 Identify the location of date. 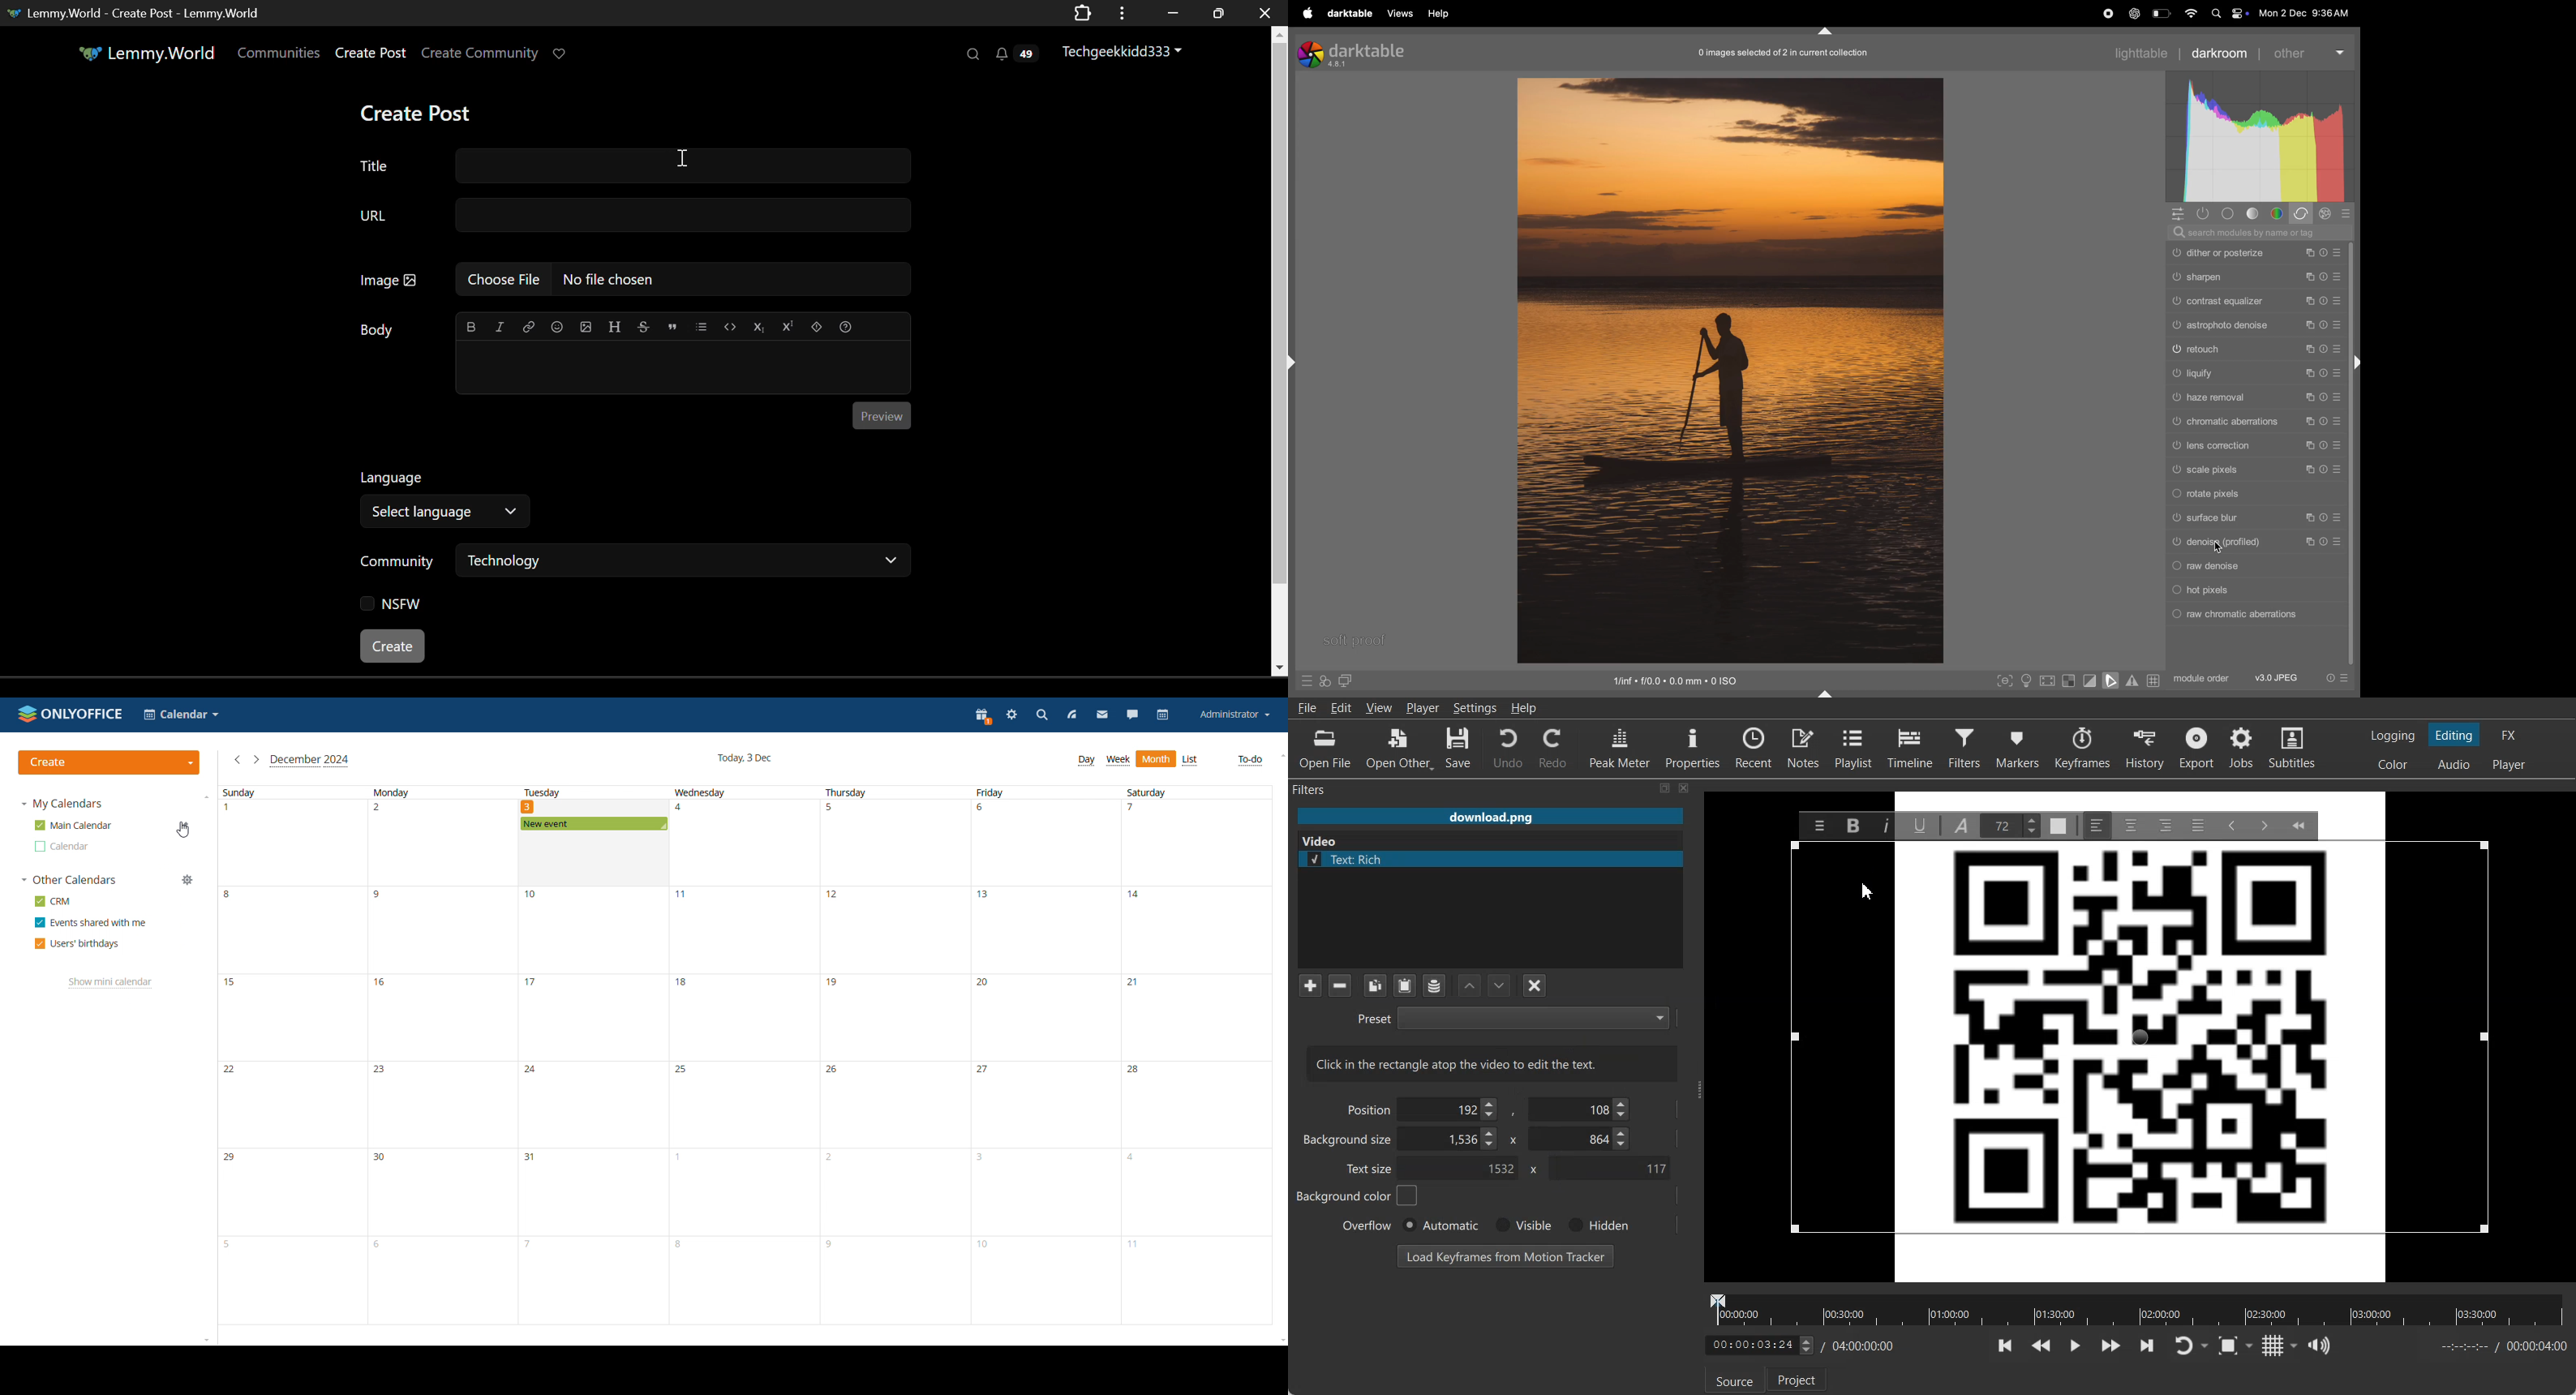
(439, 844).